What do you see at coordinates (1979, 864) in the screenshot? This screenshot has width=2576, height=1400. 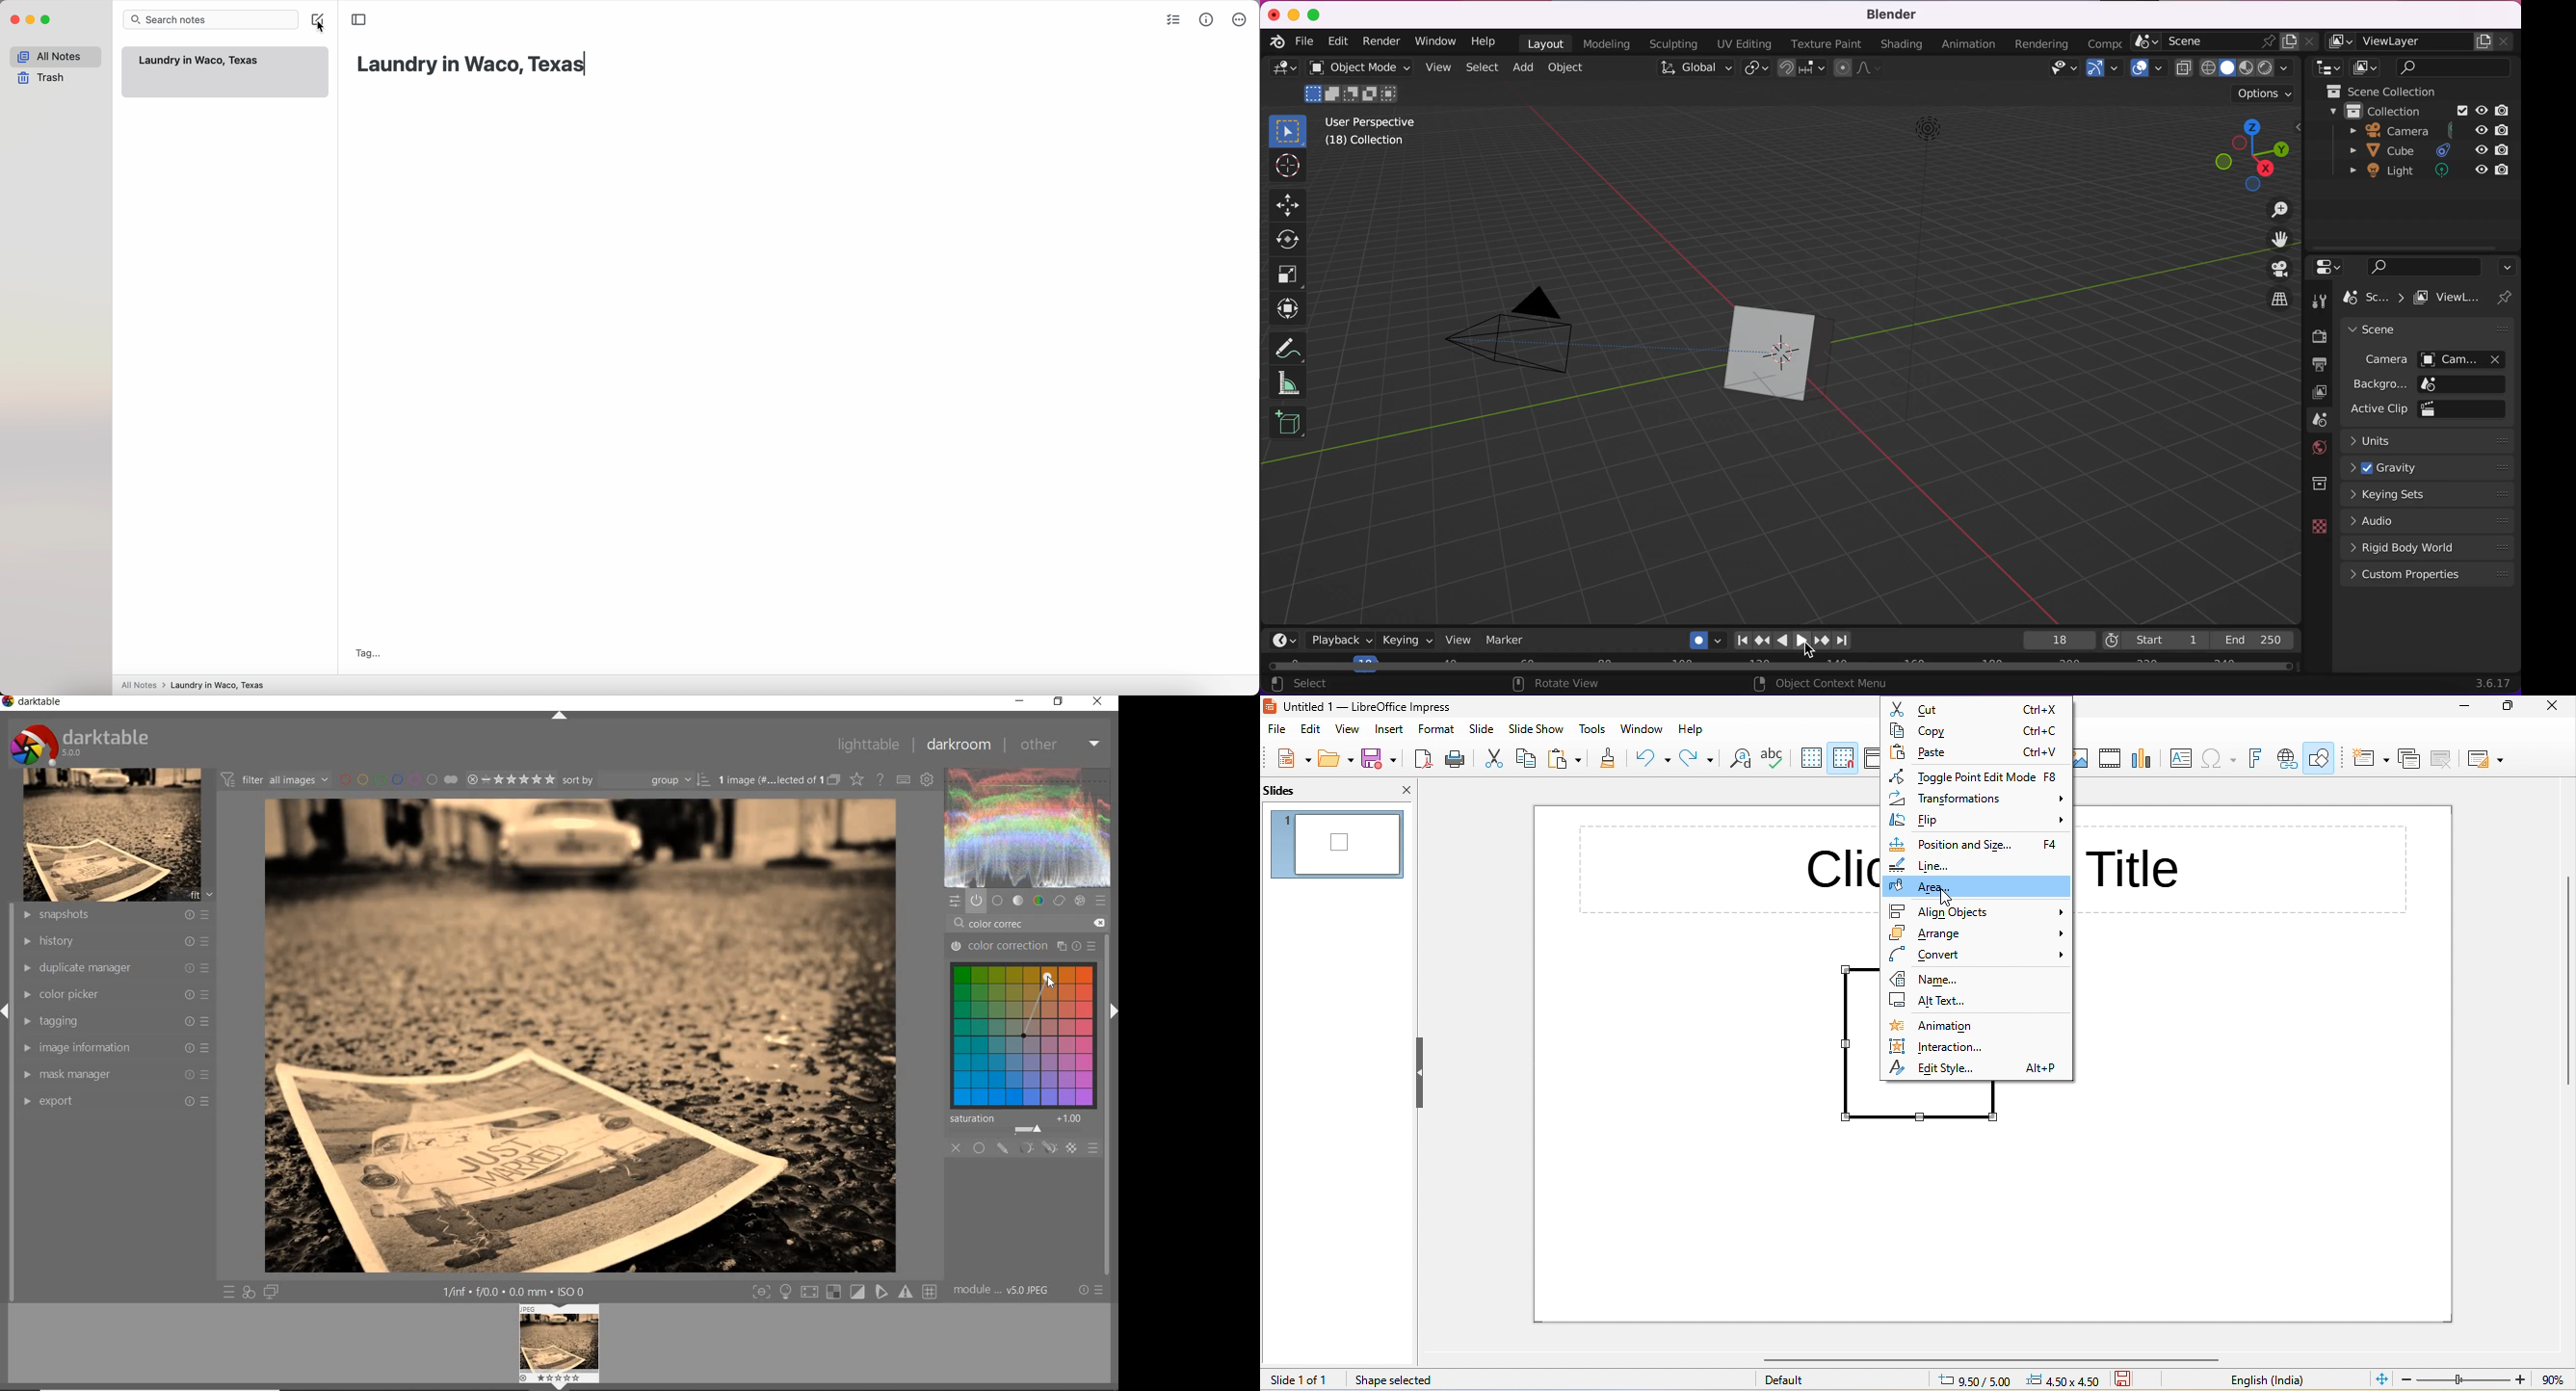 I see `line` at bounding box center [1979, 864].